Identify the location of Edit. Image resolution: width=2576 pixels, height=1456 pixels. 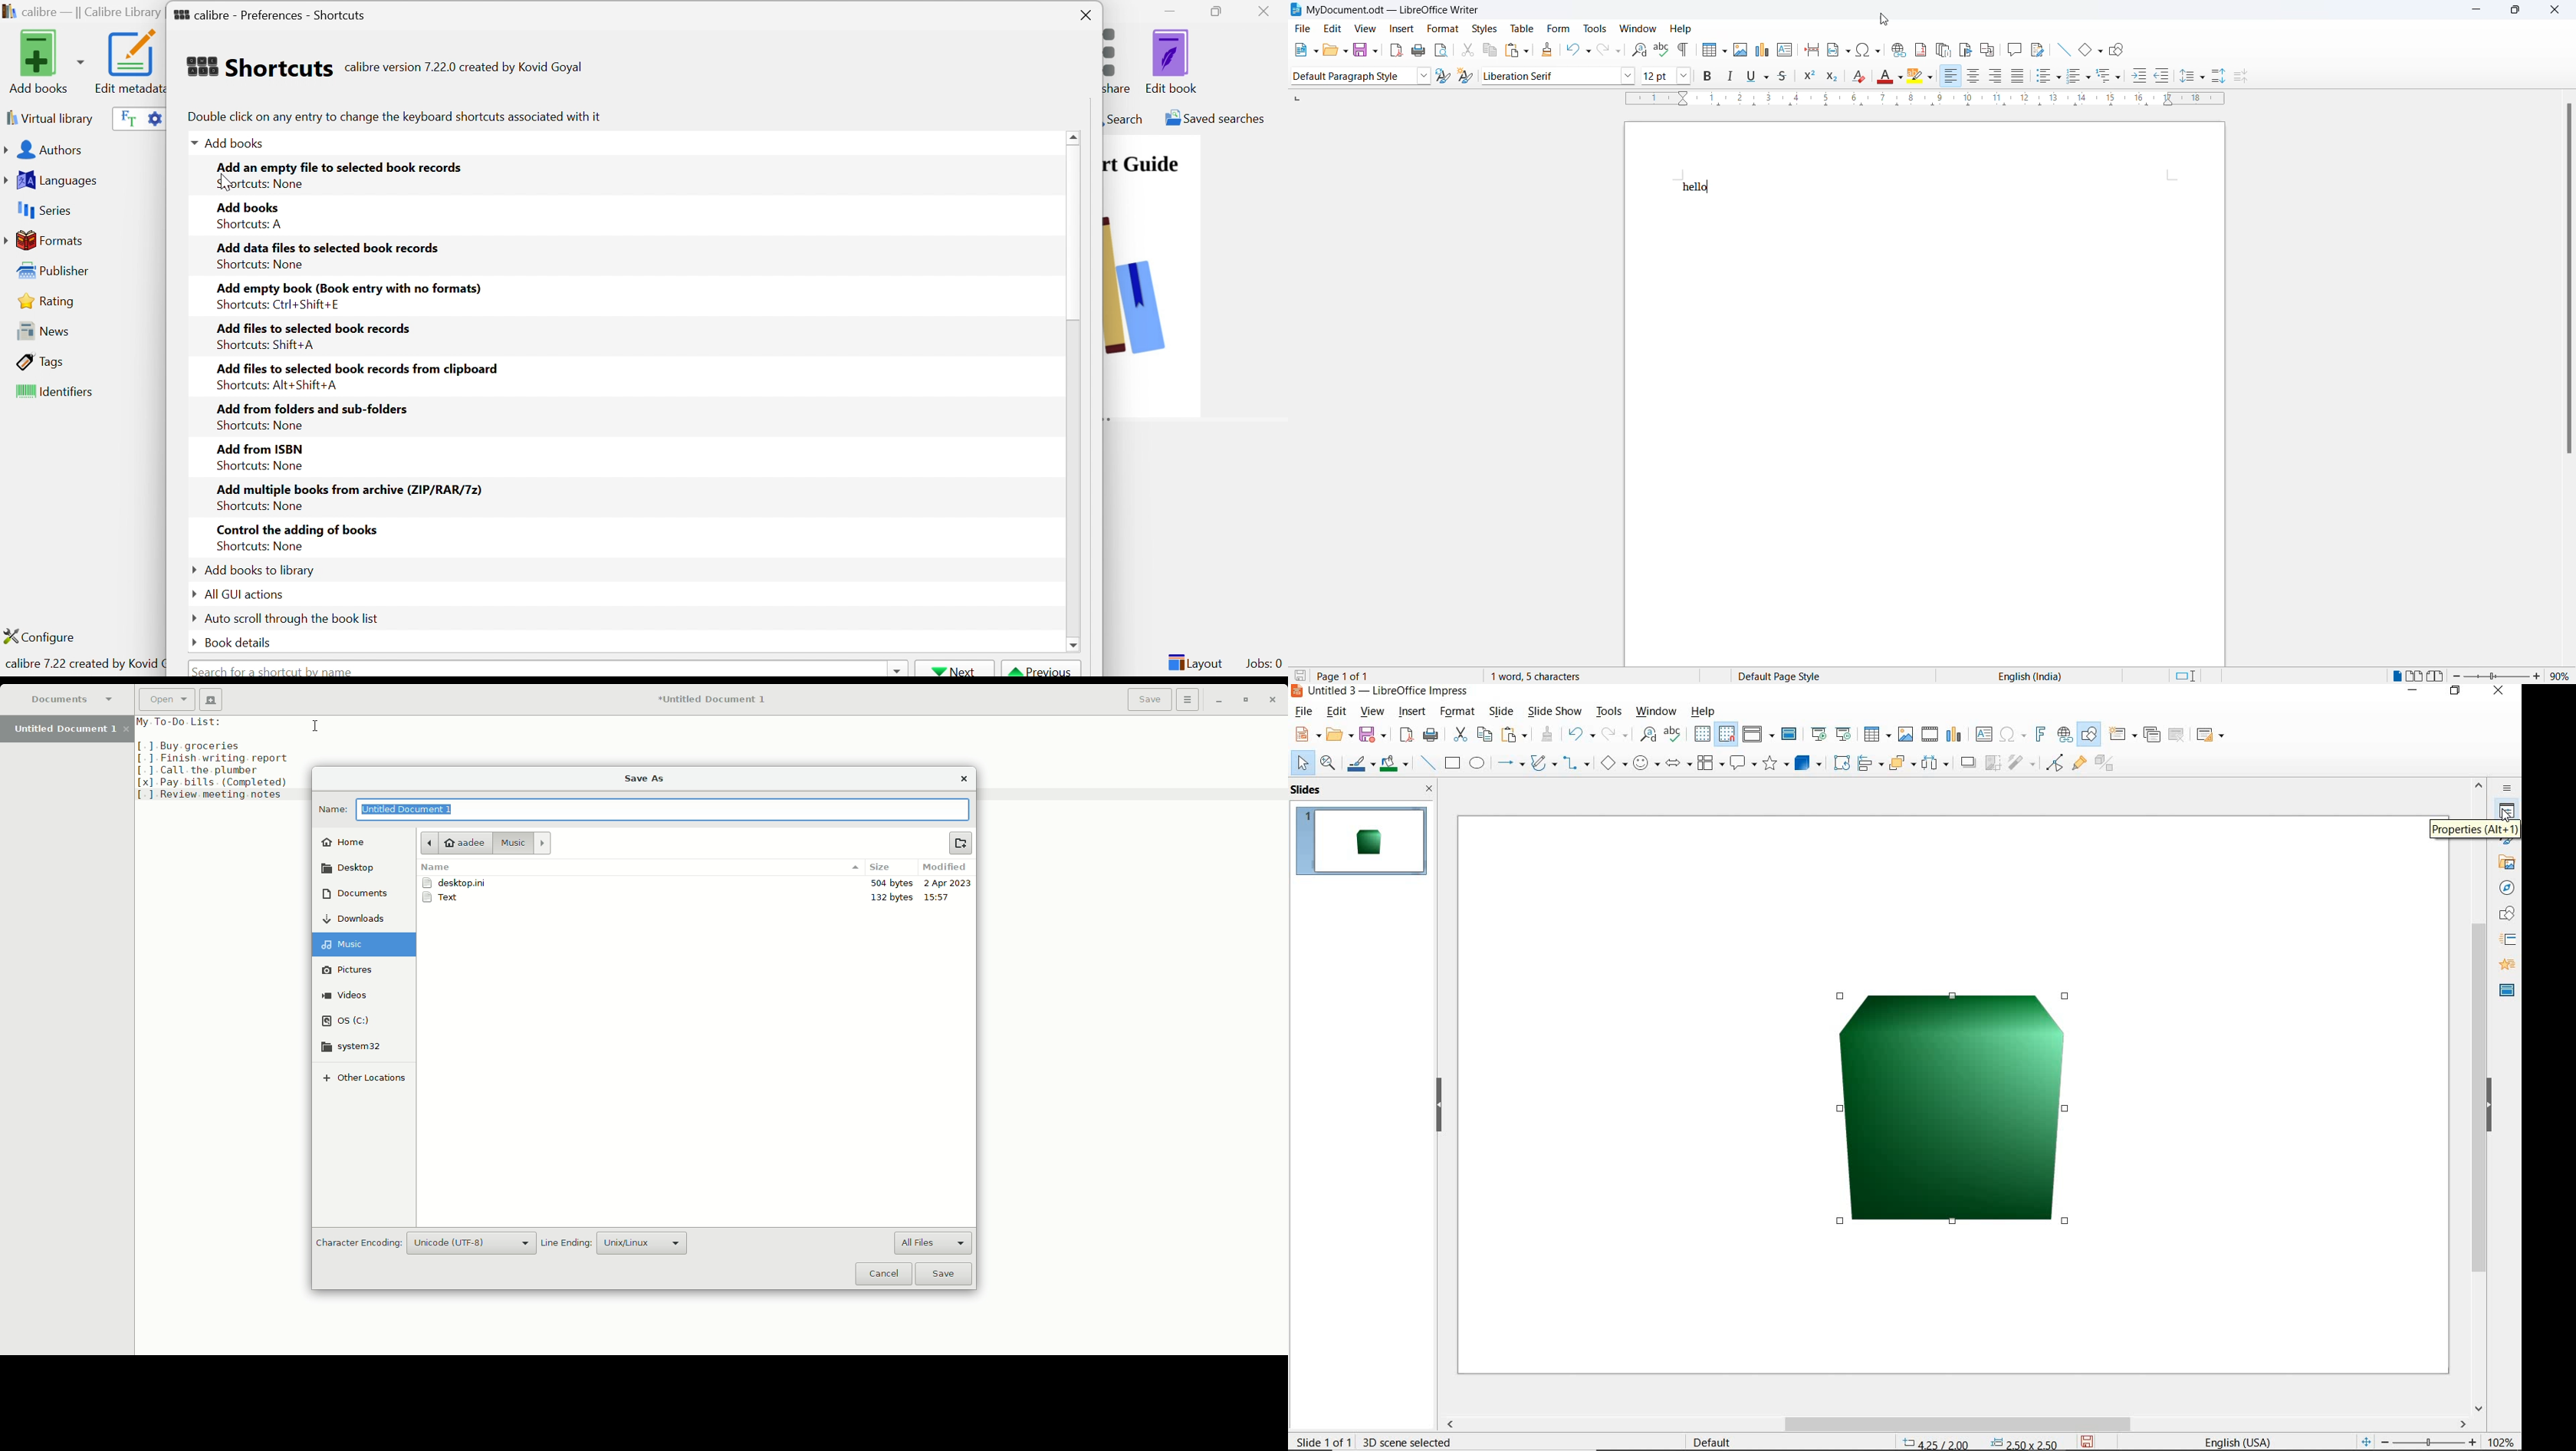
(1334, 28).